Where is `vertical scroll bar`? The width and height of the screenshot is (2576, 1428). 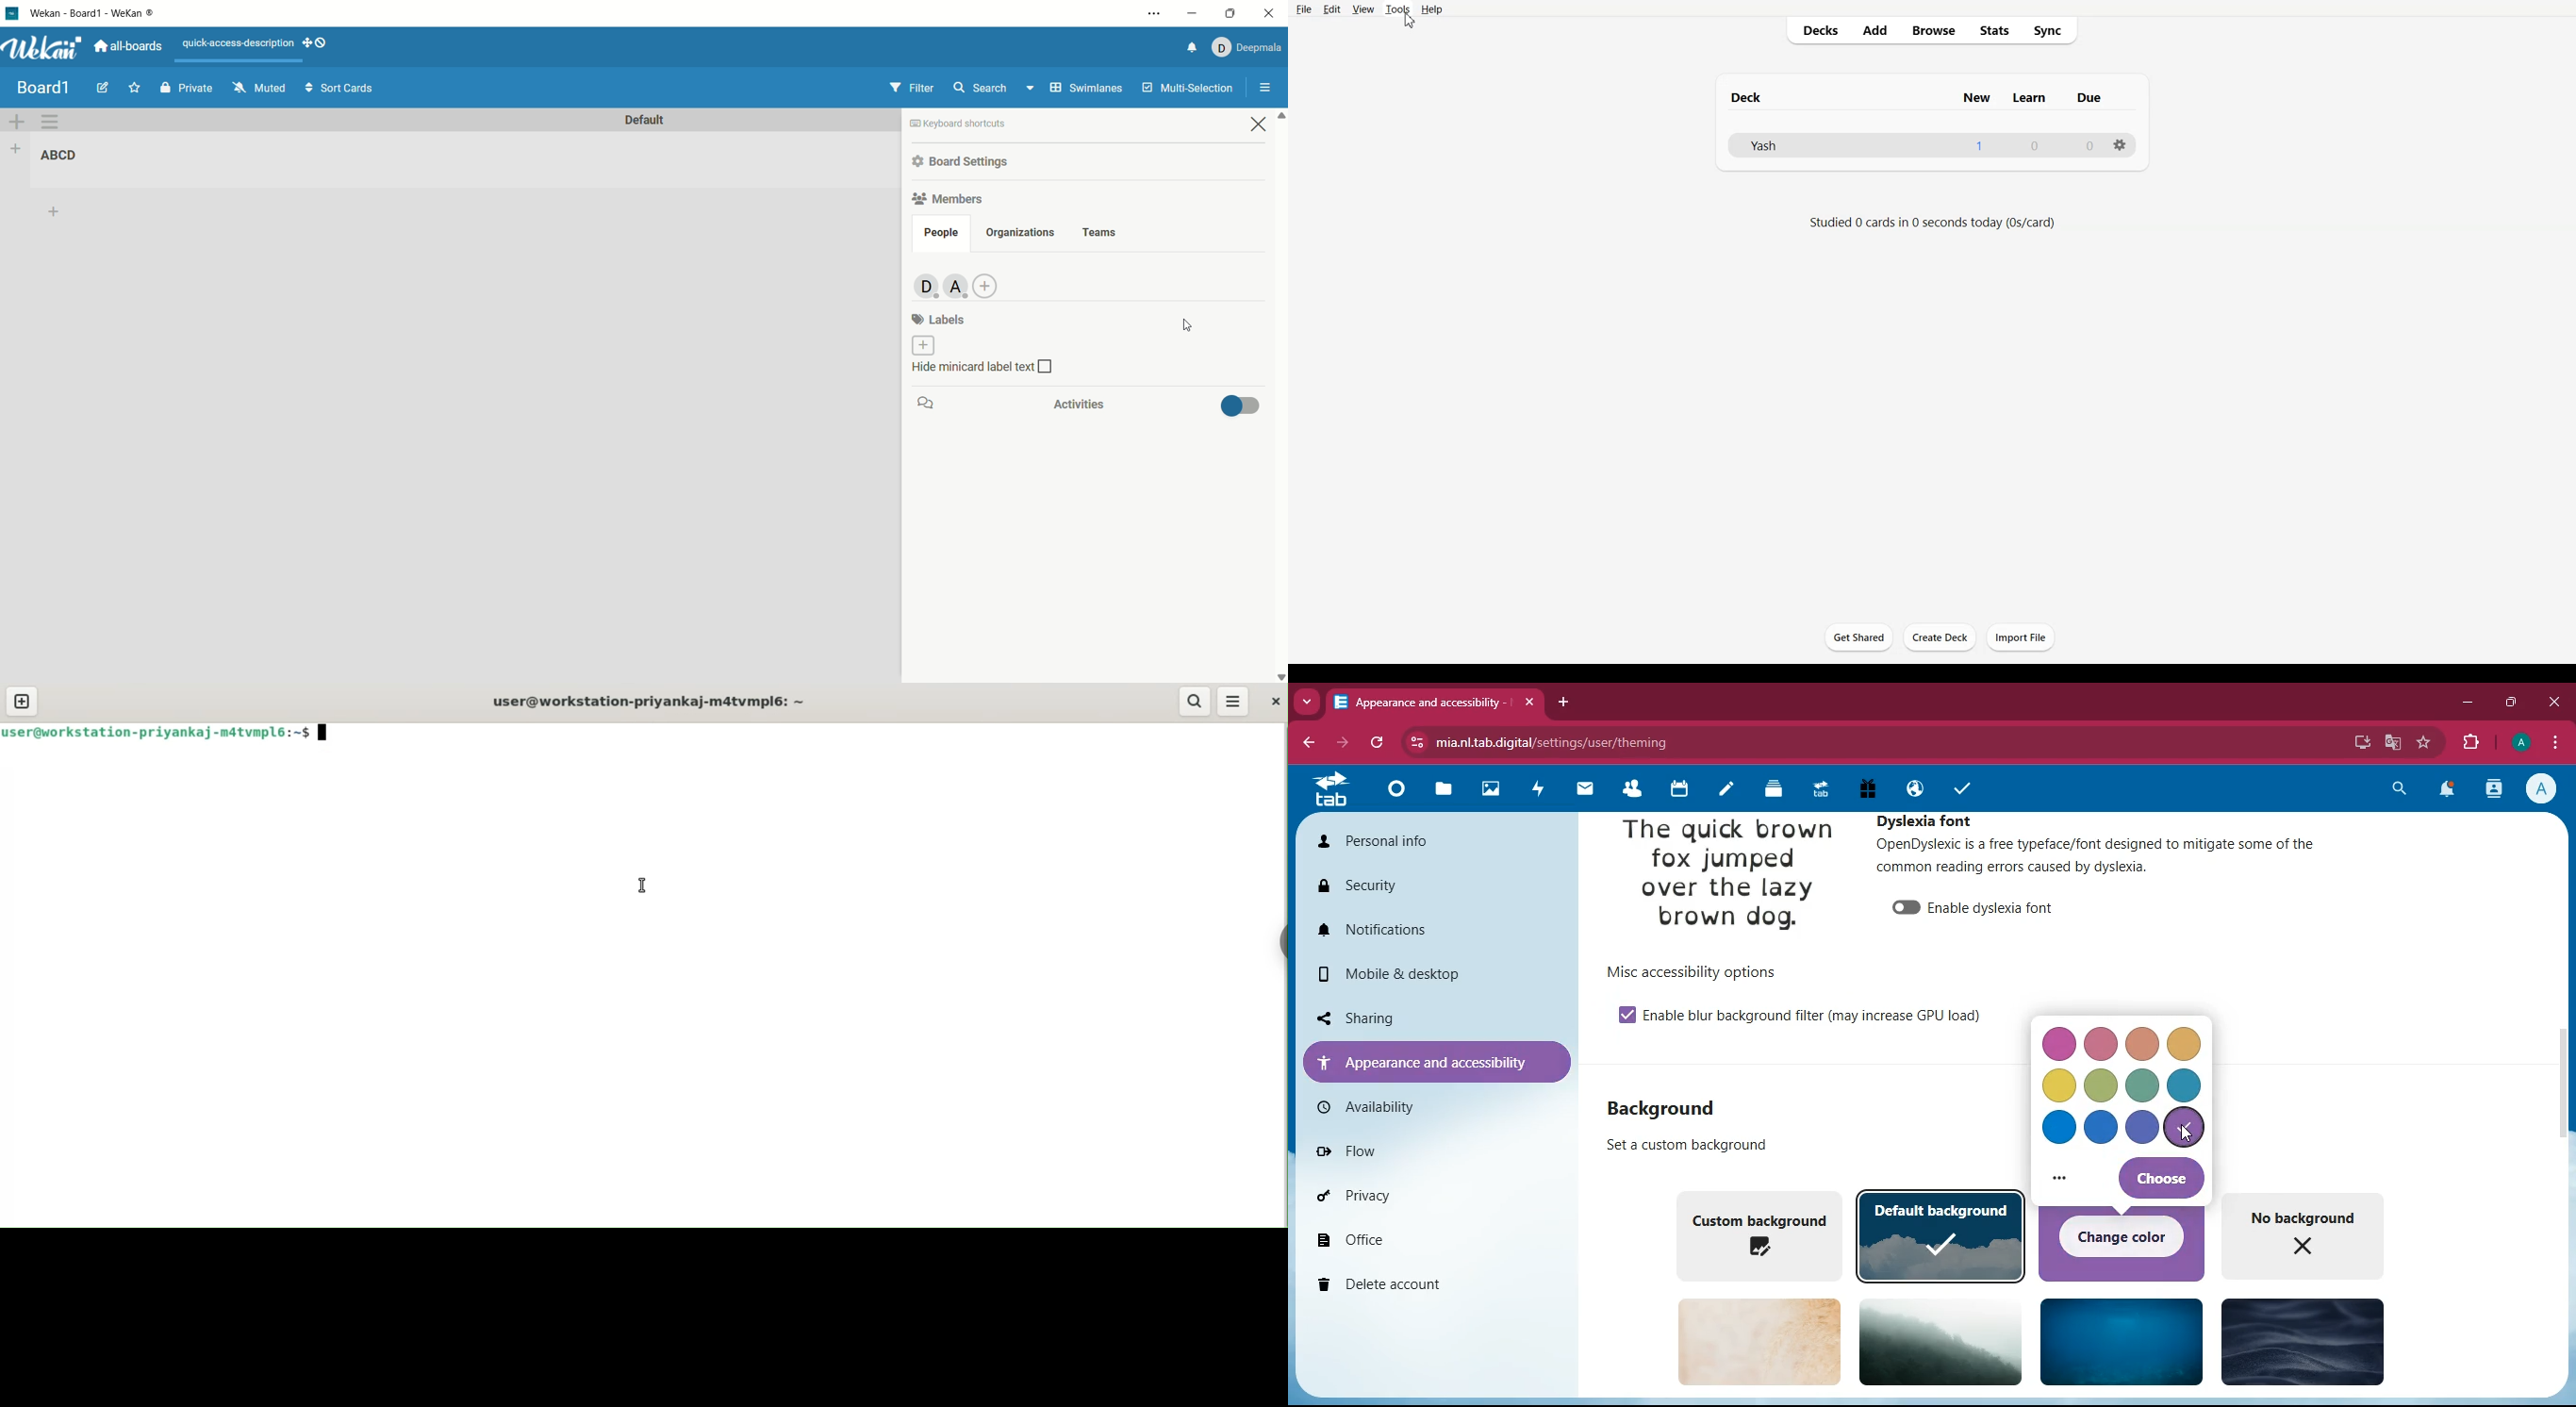
vertical scroll bar is located at coordinates (1280, 396).